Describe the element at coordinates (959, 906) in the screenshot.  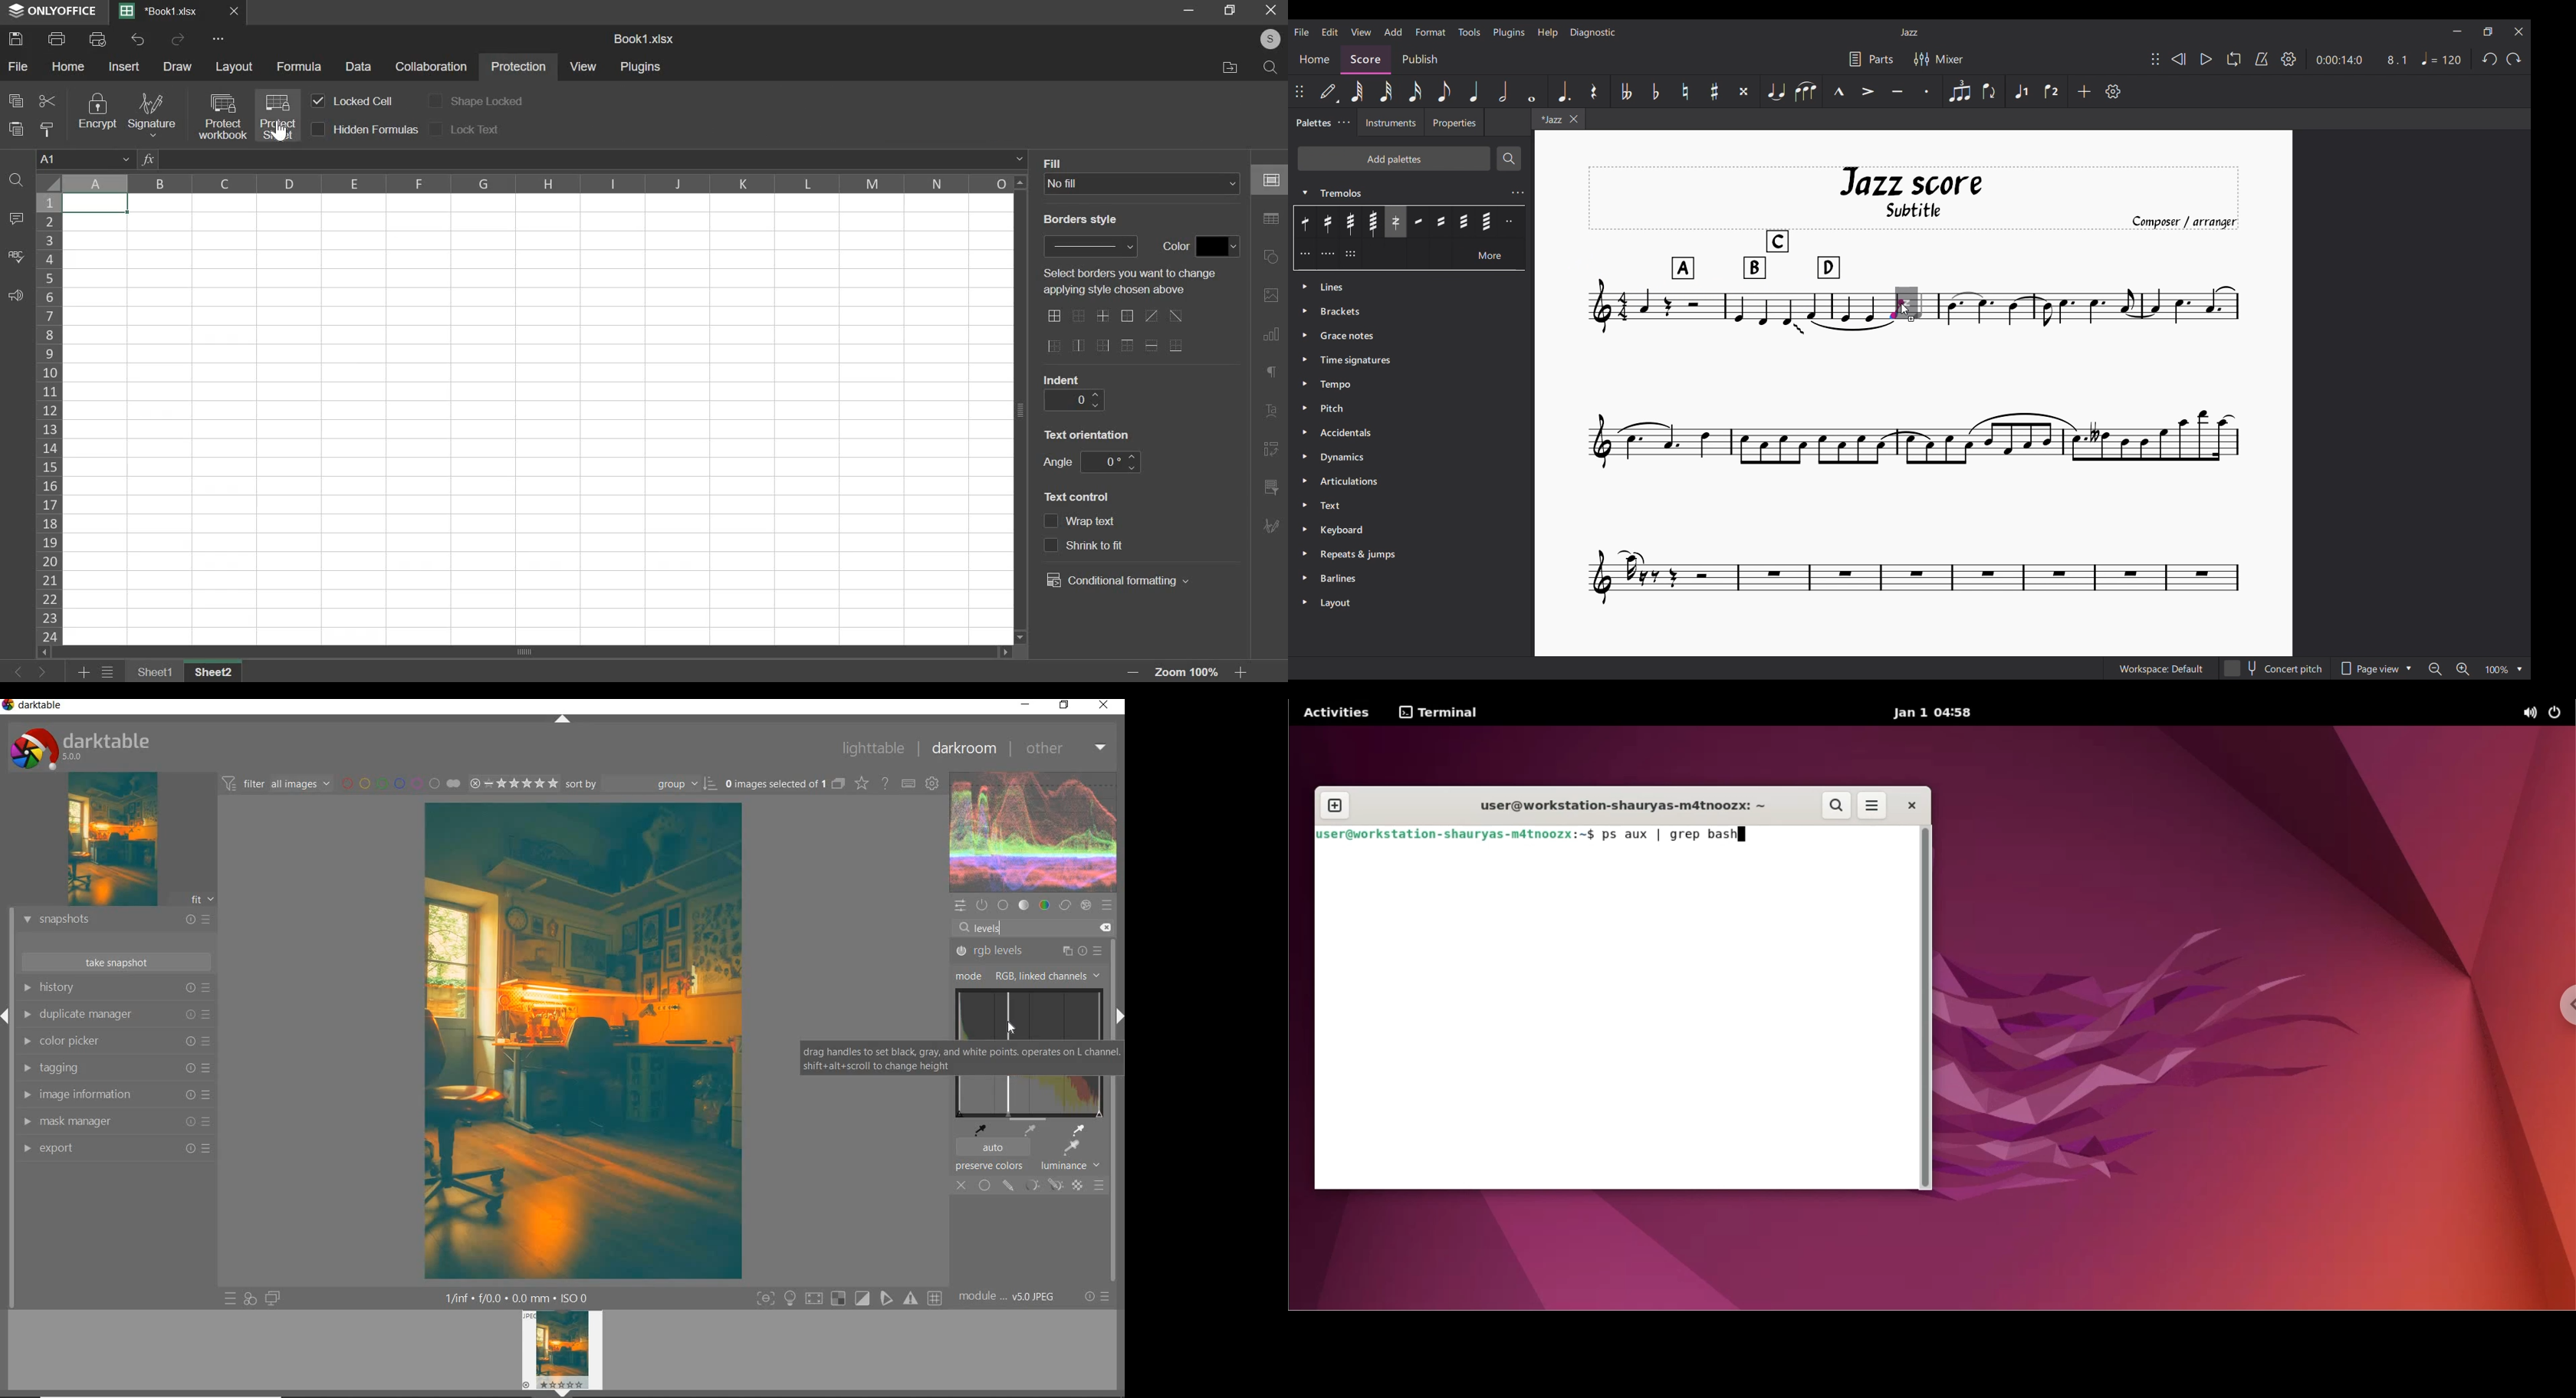
I see `quick access panel` at that location.